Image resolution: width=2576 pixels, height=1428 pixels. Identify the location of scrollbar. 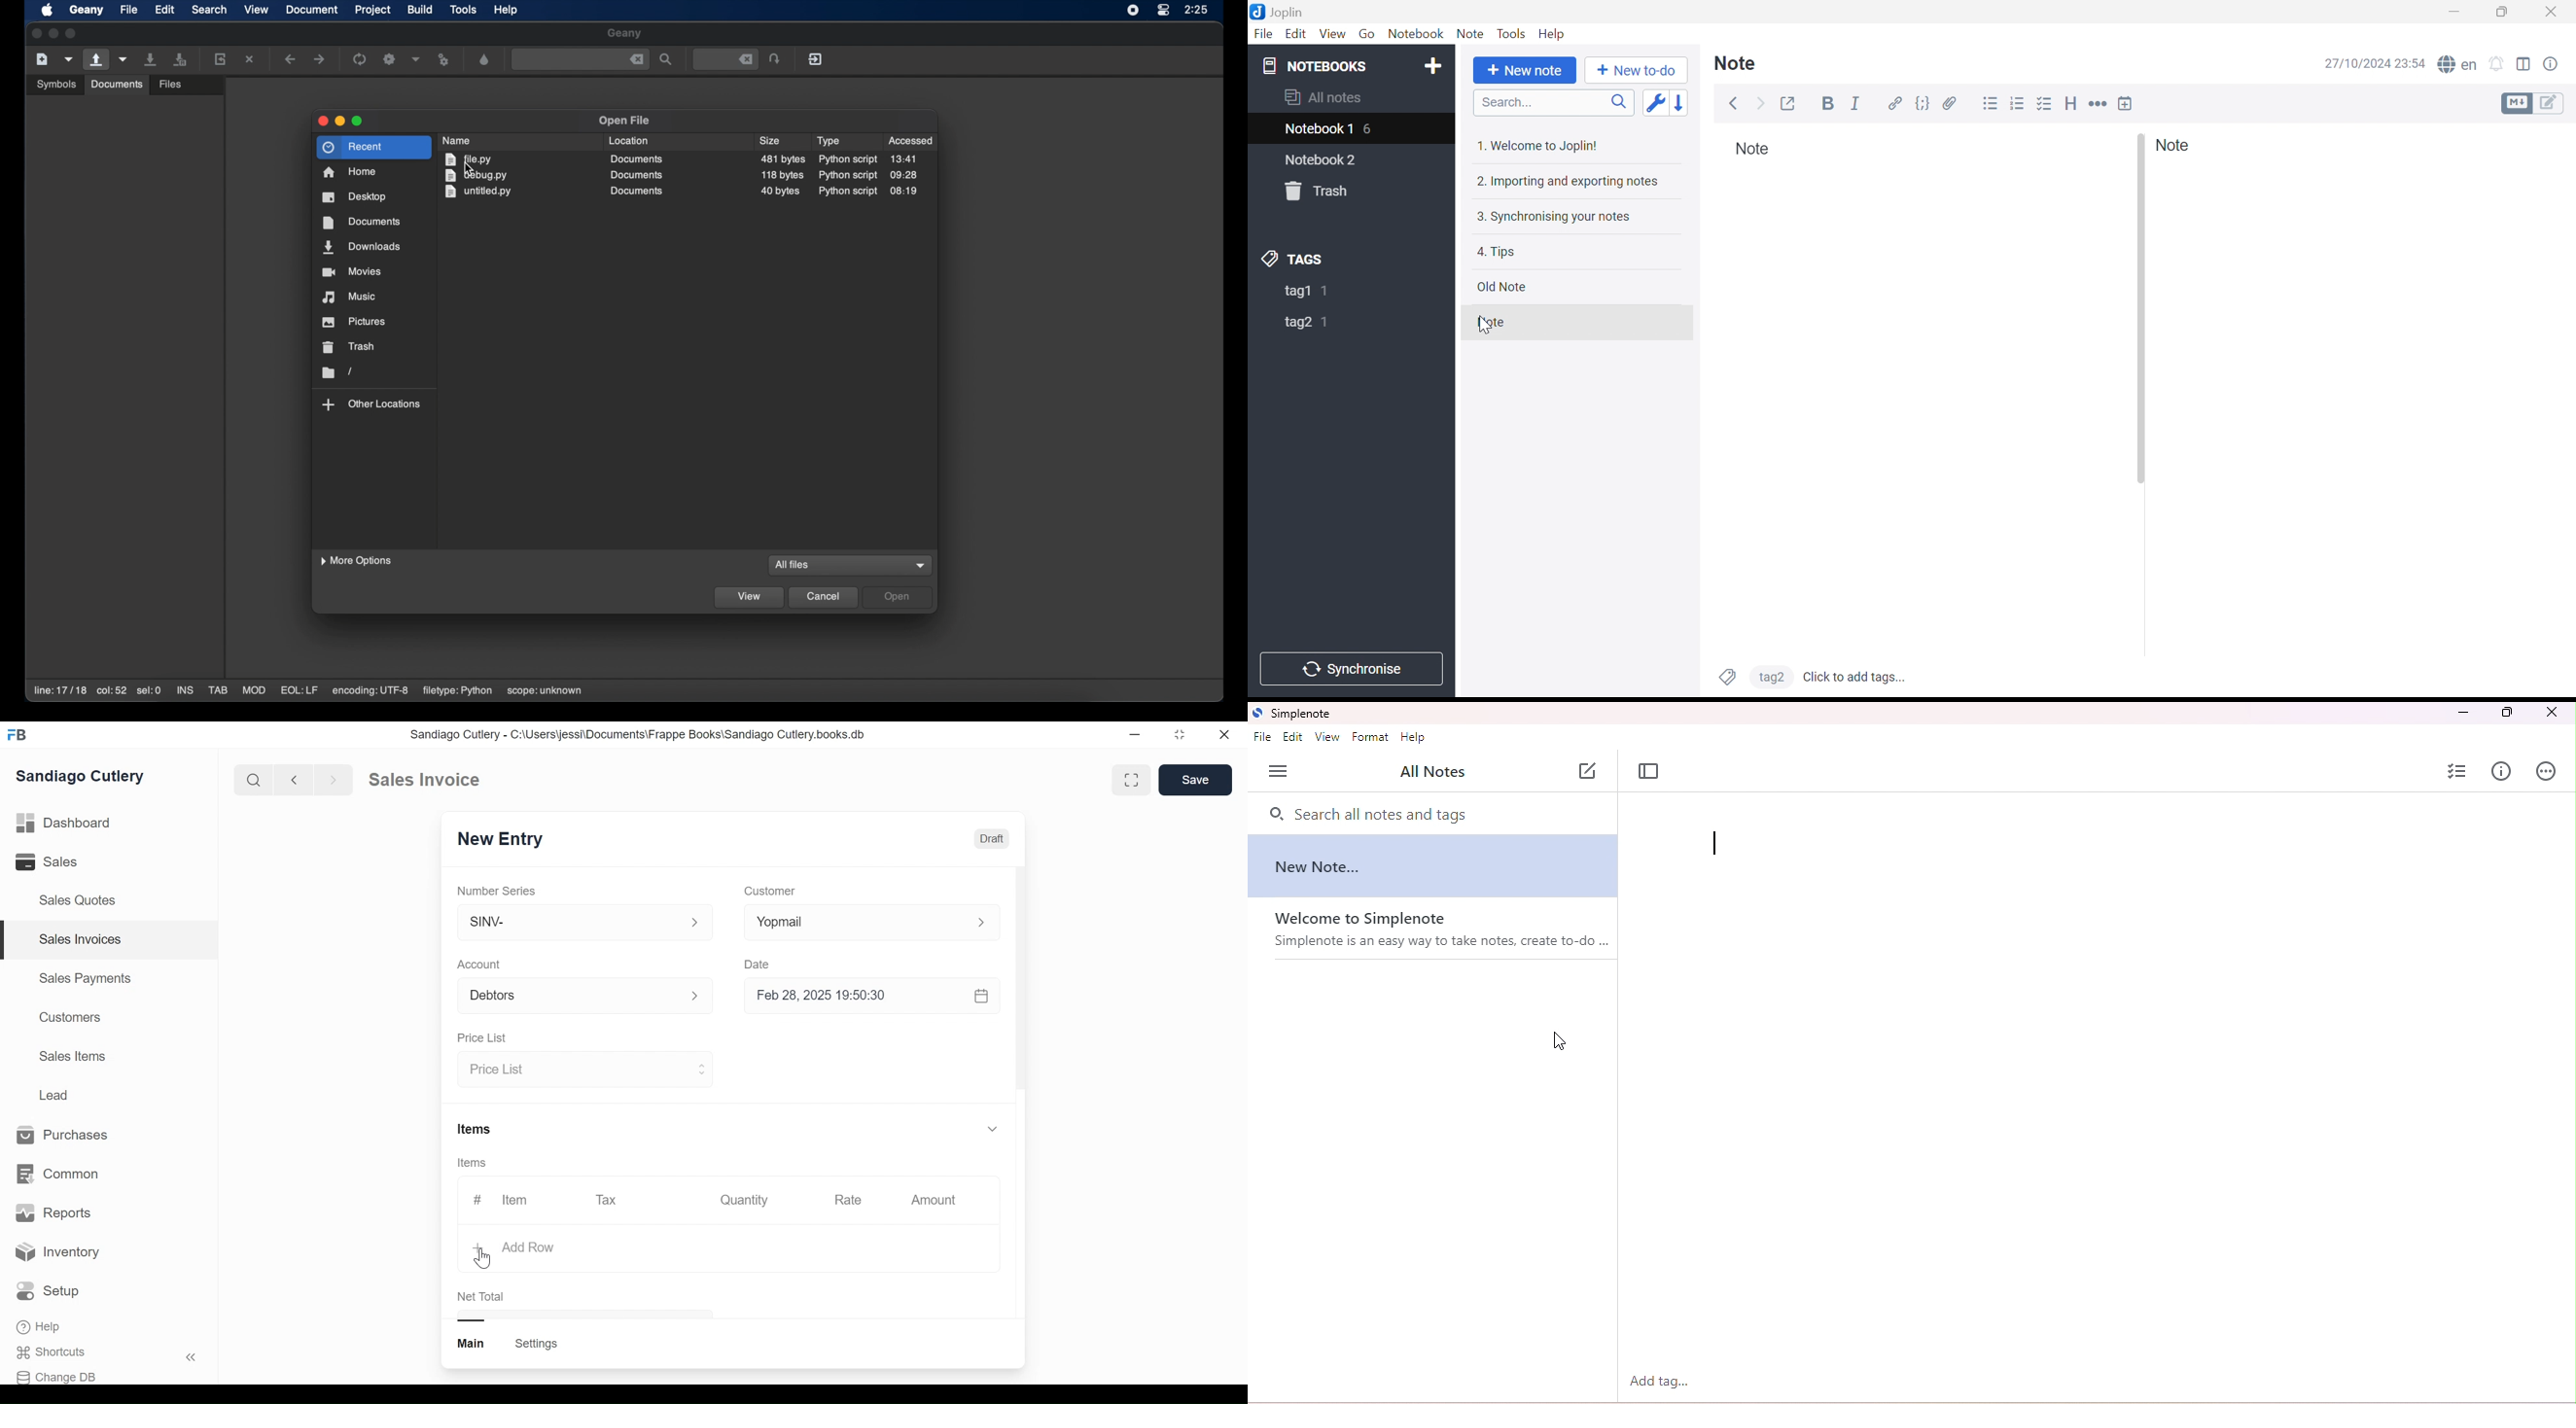
(1021, 977).